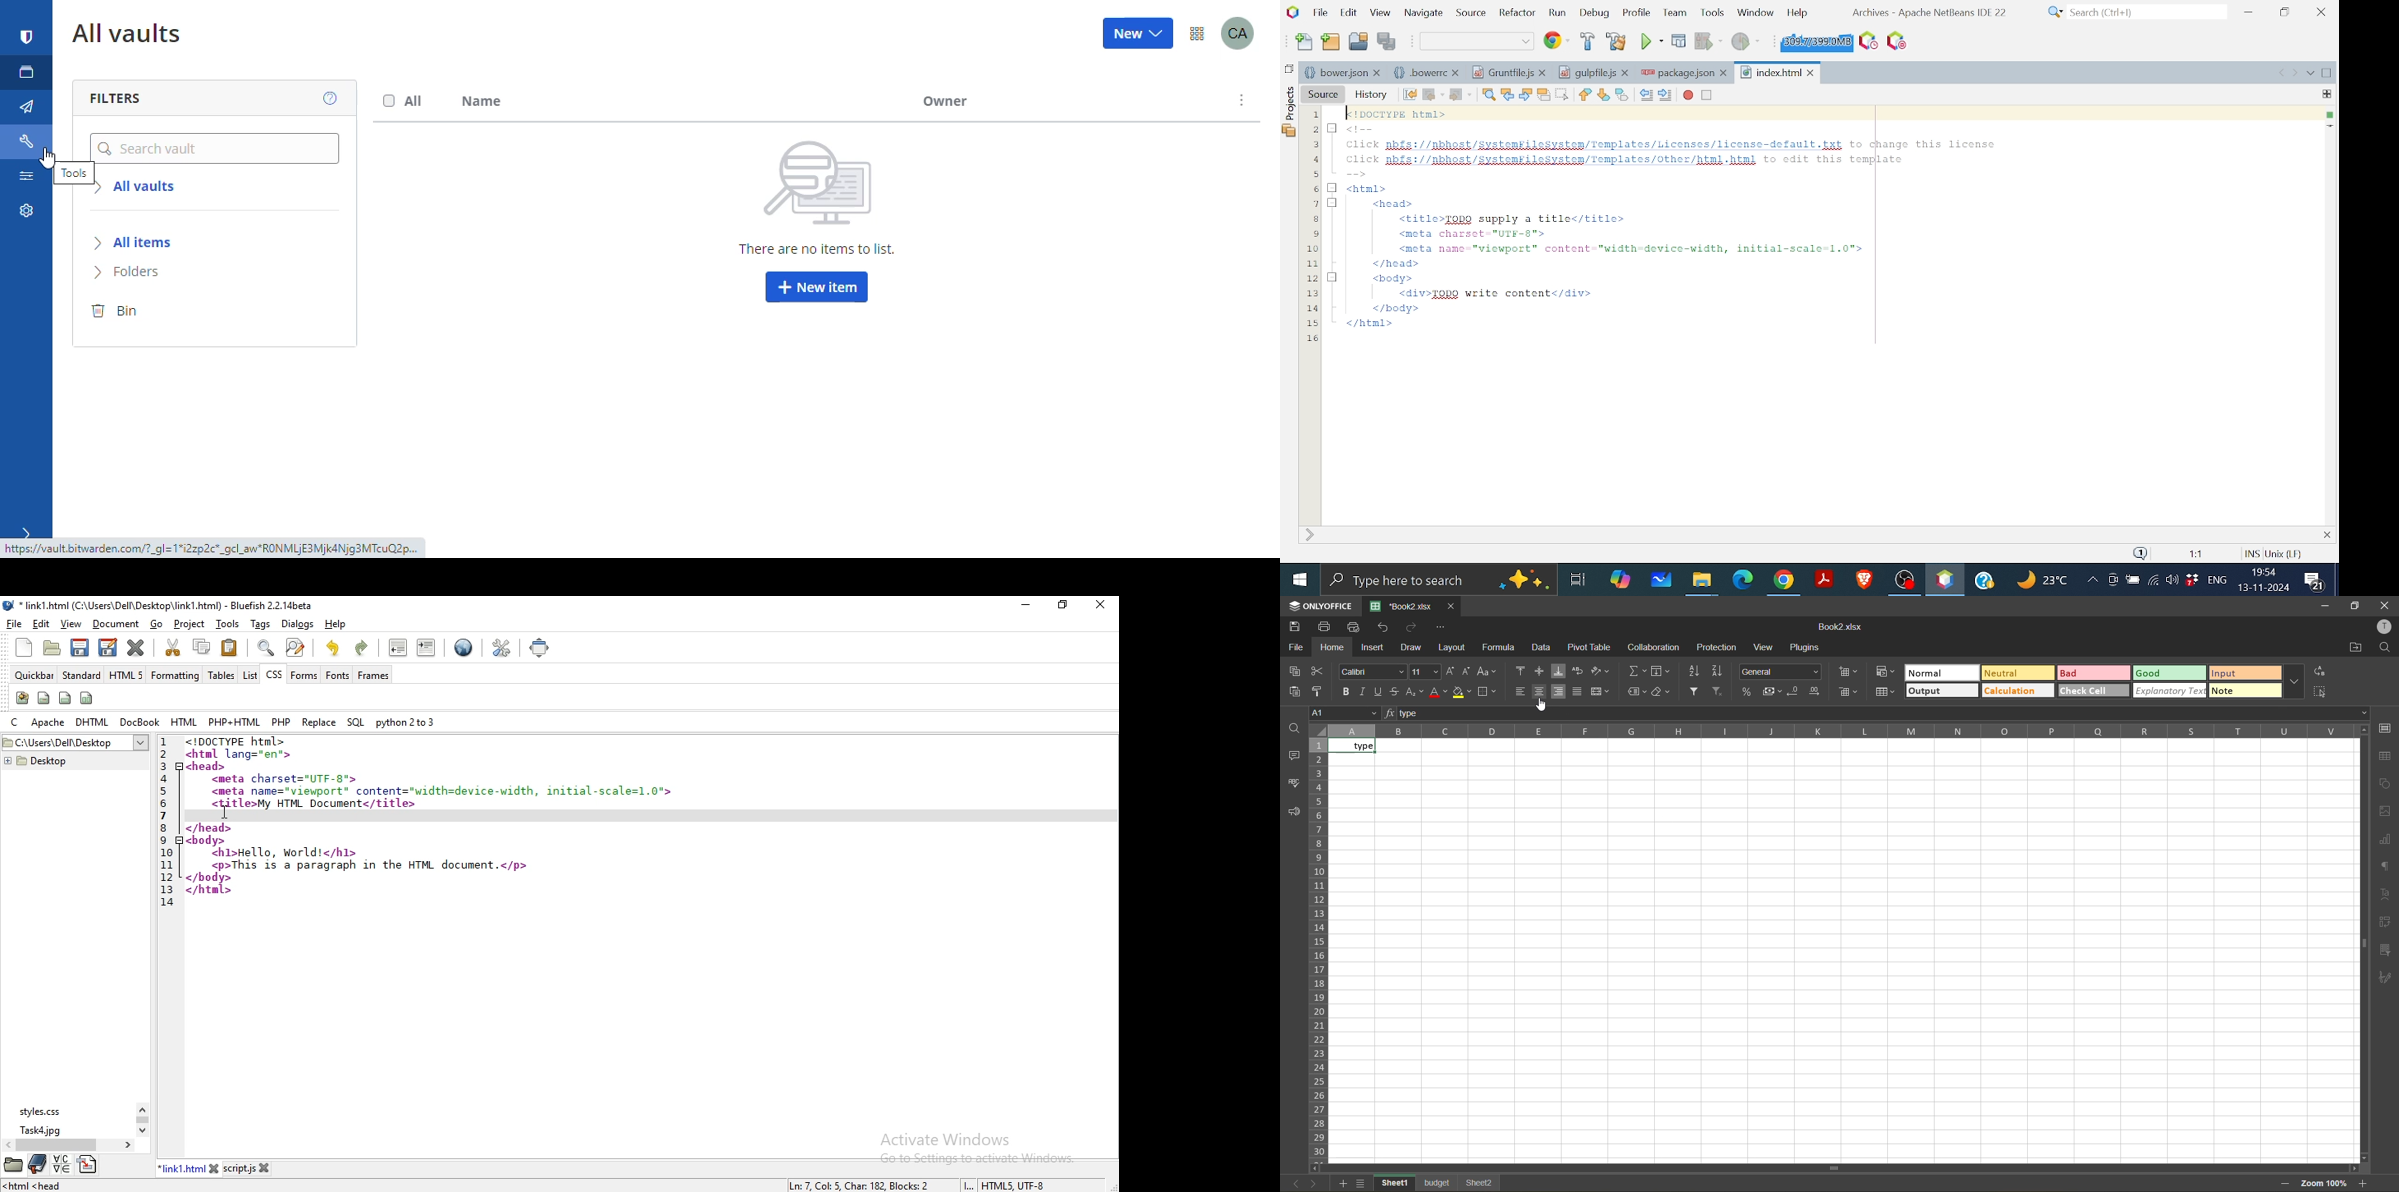 This screenshot has width=2408, height=1204. What do you see at coordinates (1783, 671) in the screenshot?
I see `number format` at bounding box center [1783, 671].